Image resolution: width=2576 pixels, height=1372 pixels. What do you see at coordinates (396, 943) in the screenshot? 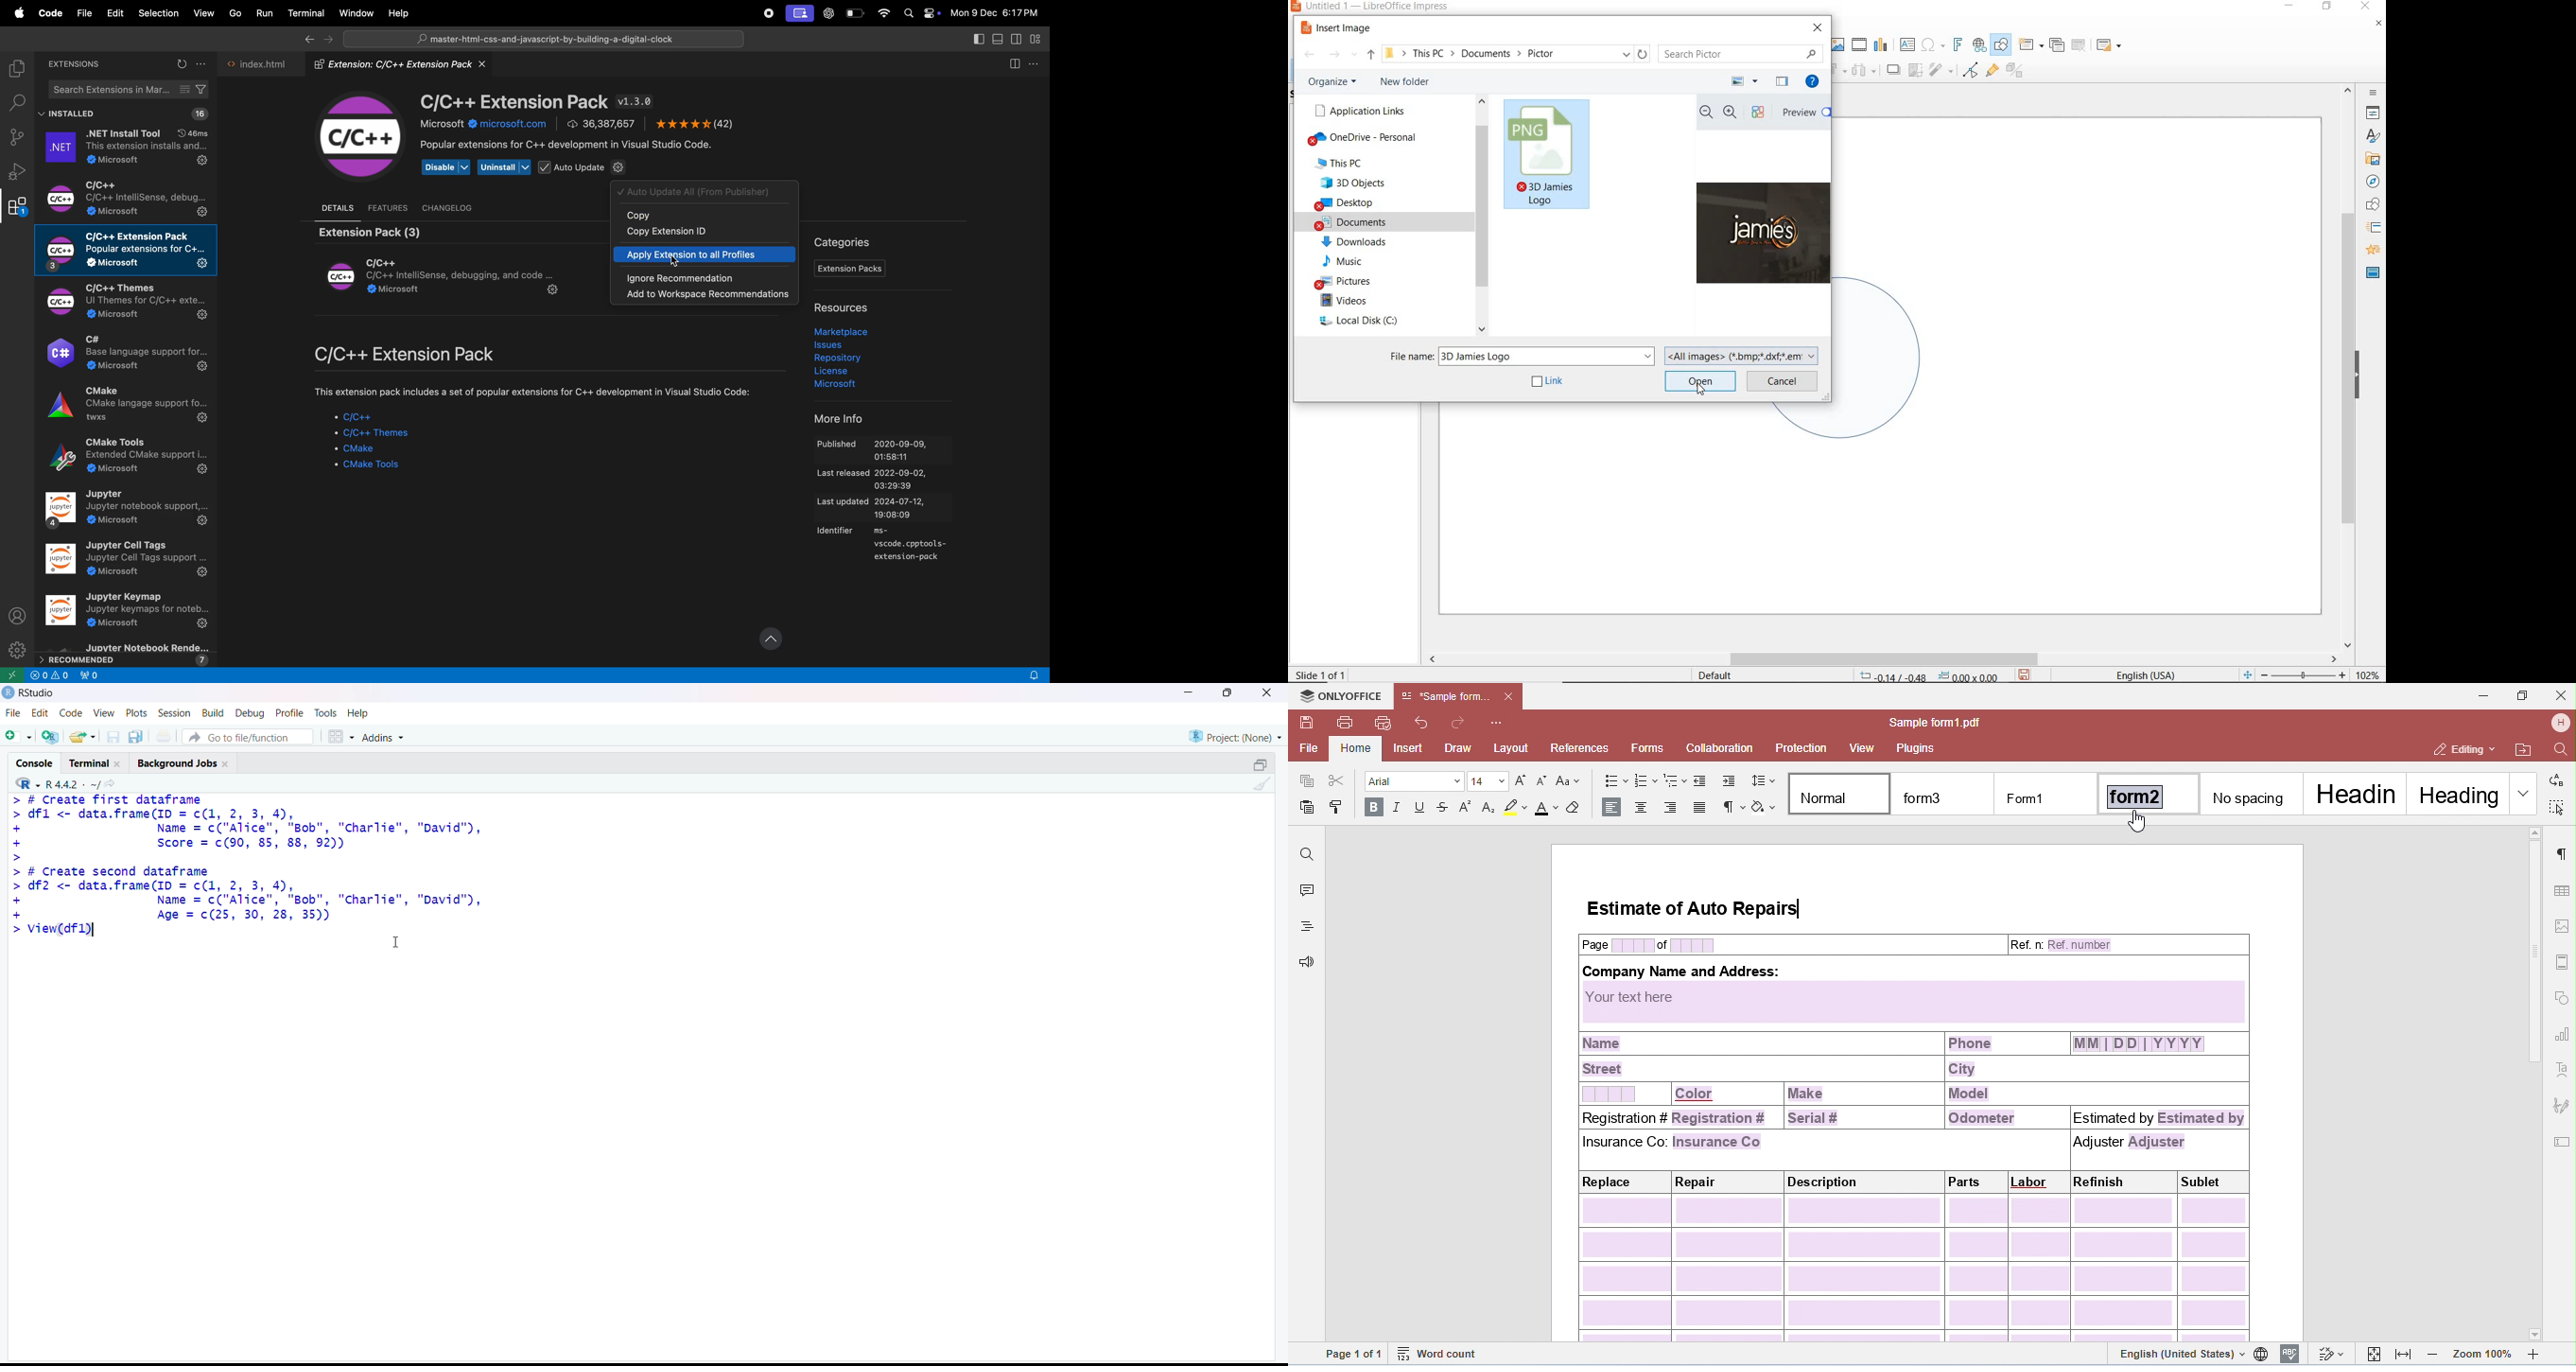
I see `cursor` at bounding box center [396, 943].